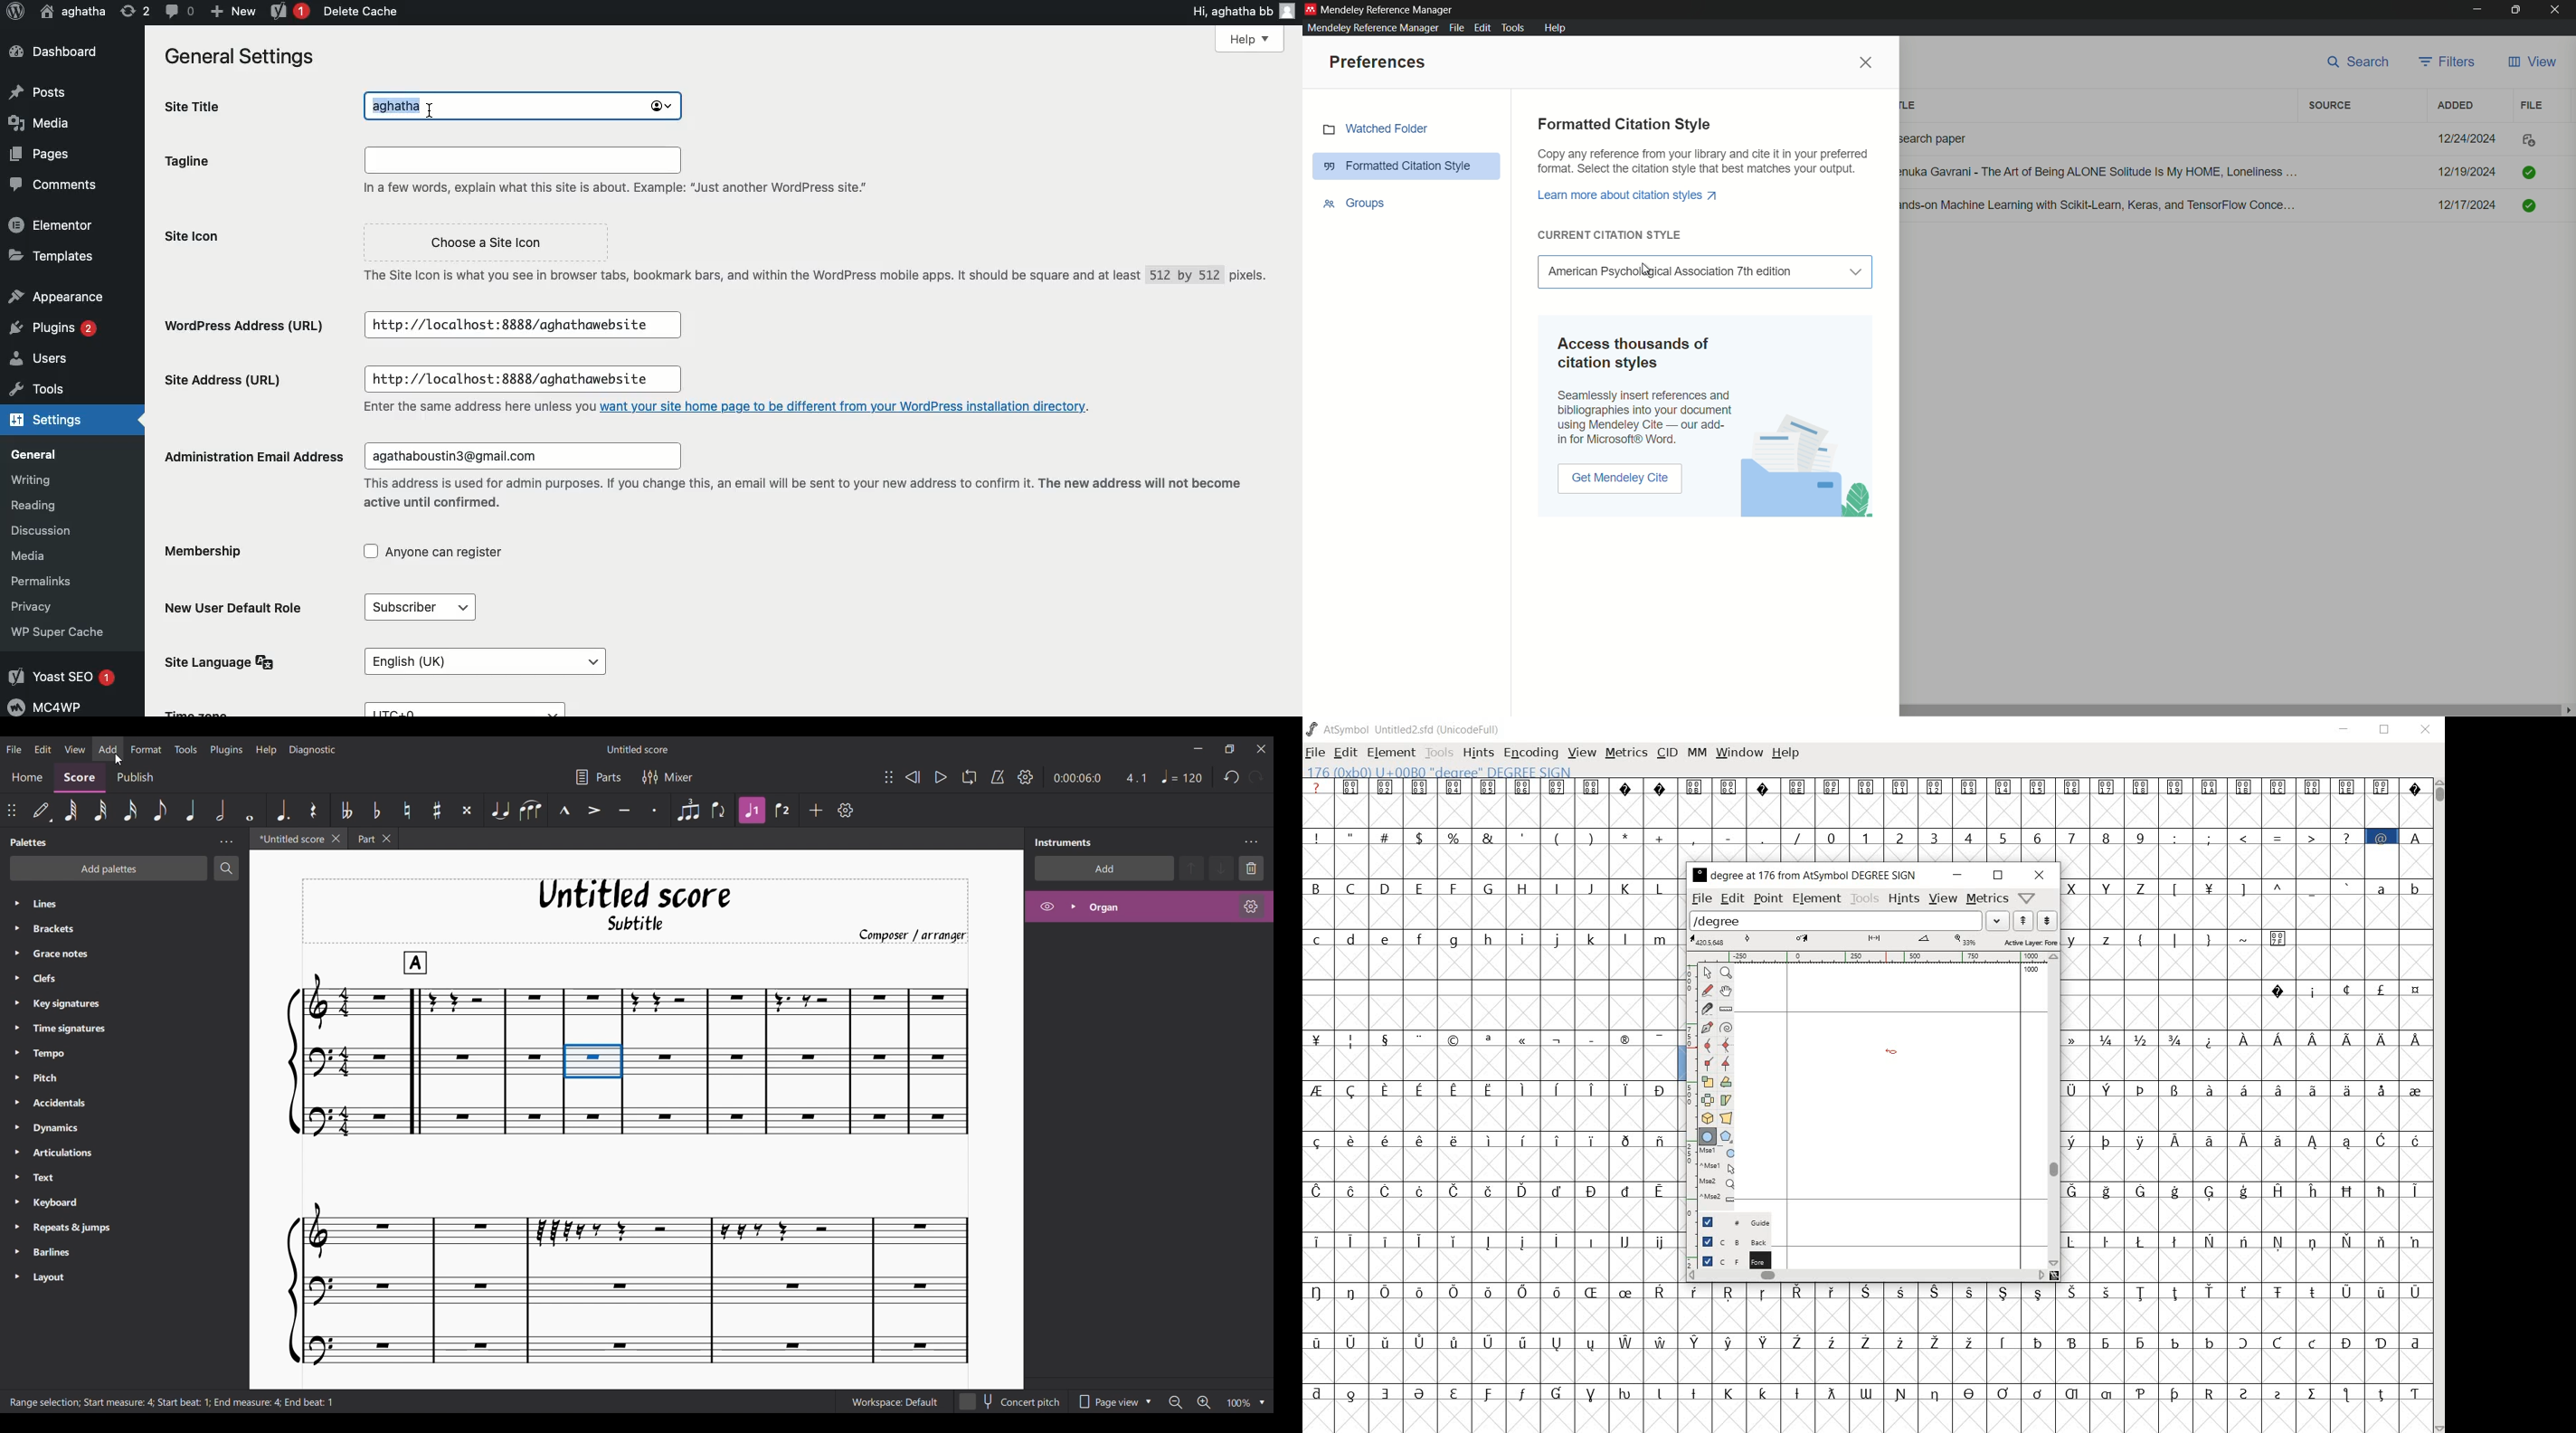 Image resolution: width=2576 pixels, height=1456 pixels. Describe the element at coordinates (226, 842) in the screenshot. I see `Palette settings` at that location.